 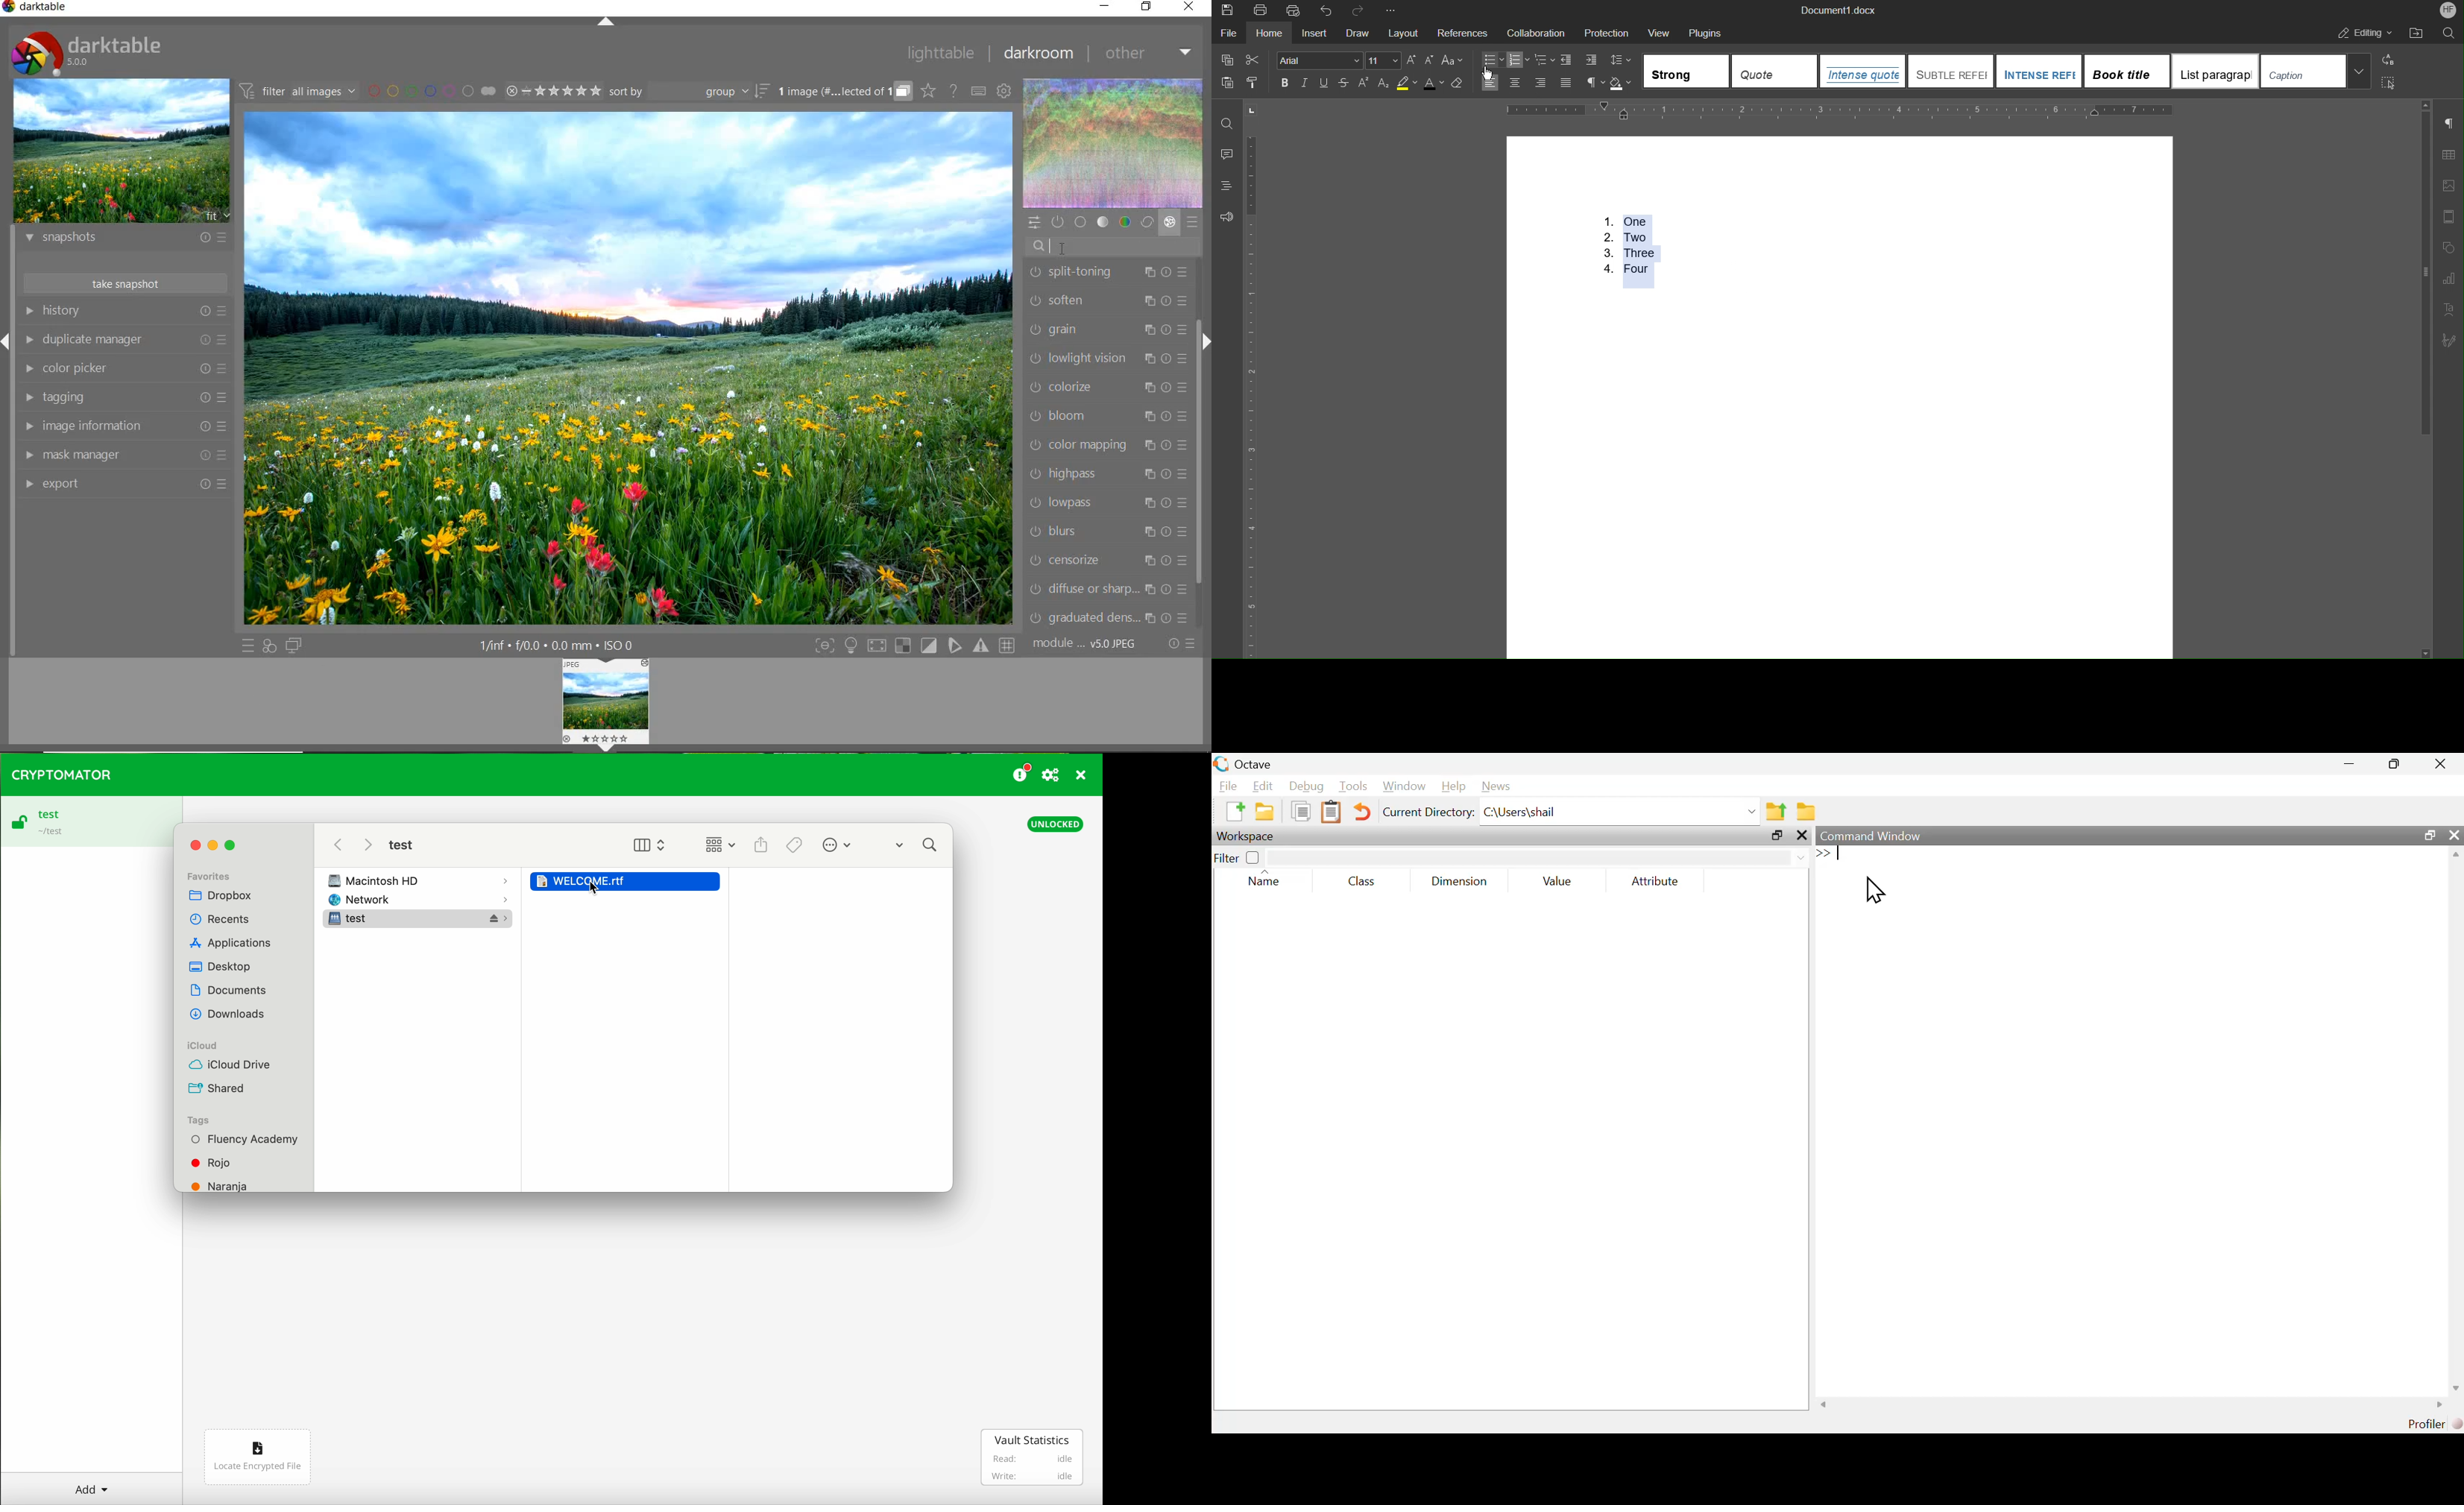 What do you see at coordinates (1040, 54) in the screenshot?
I see `darkroom` at bounding box center [1040, 54].